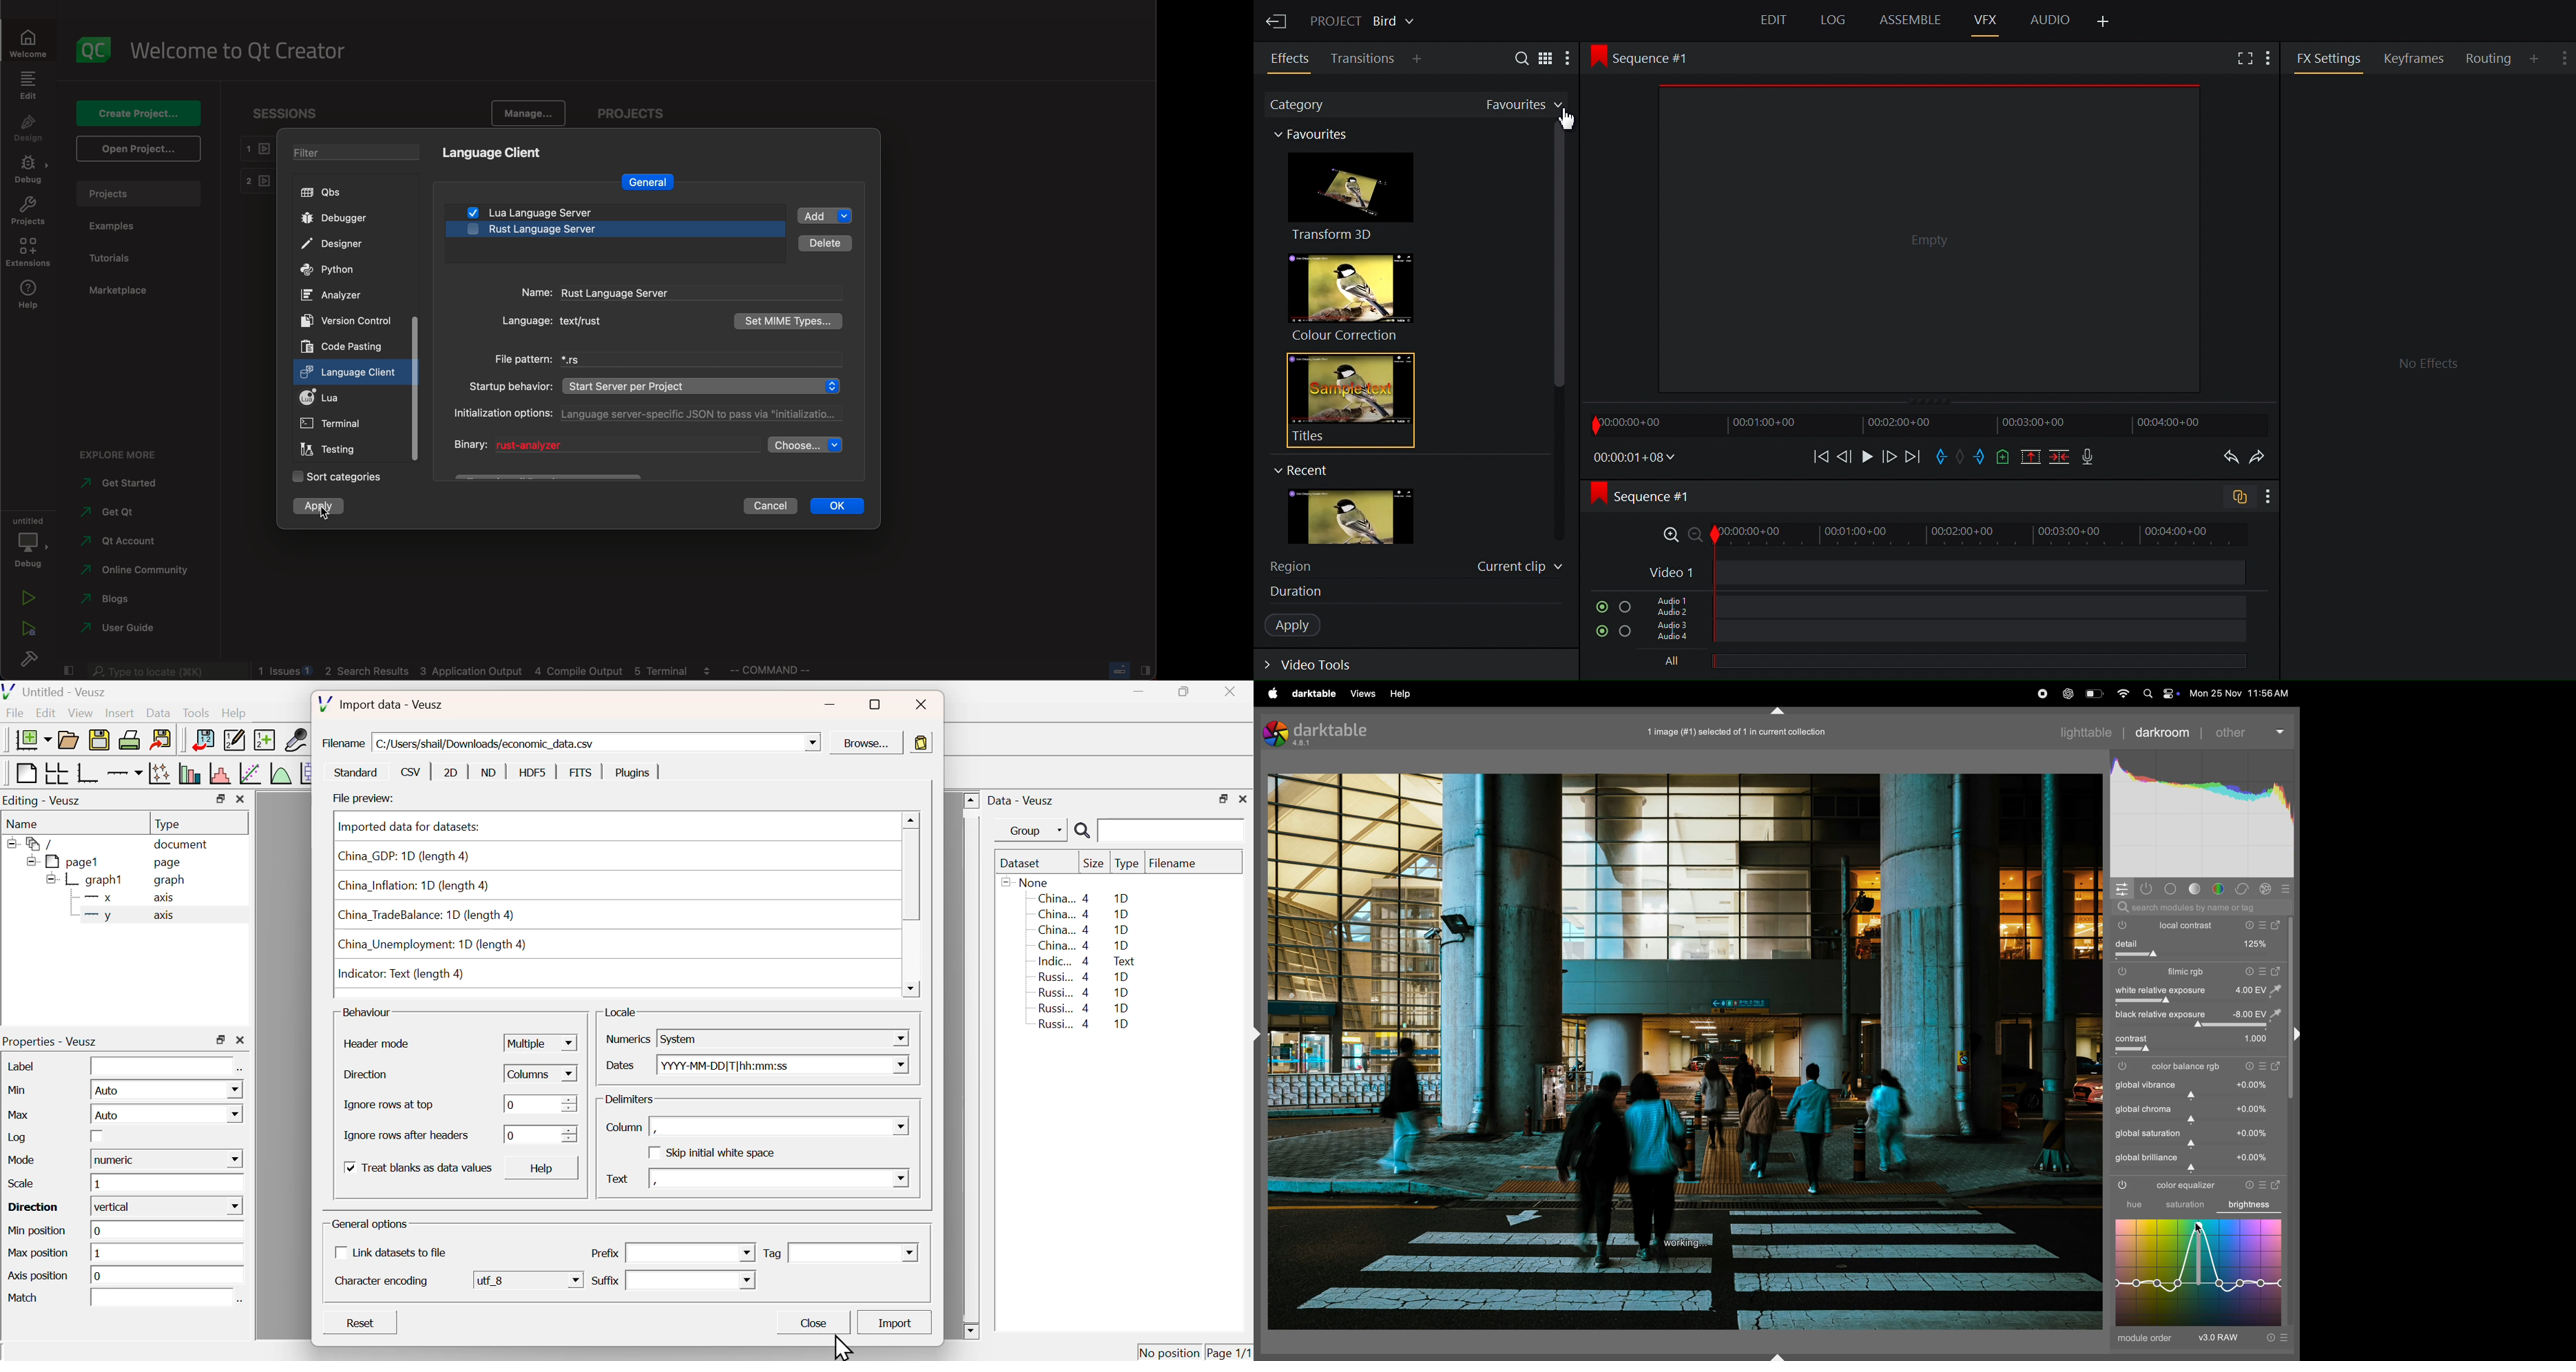 The width and height of the screenshot is (2576, 1372). Describe the element at coordinates (22, 1090) in the screenshot. I see `Min` at that location.